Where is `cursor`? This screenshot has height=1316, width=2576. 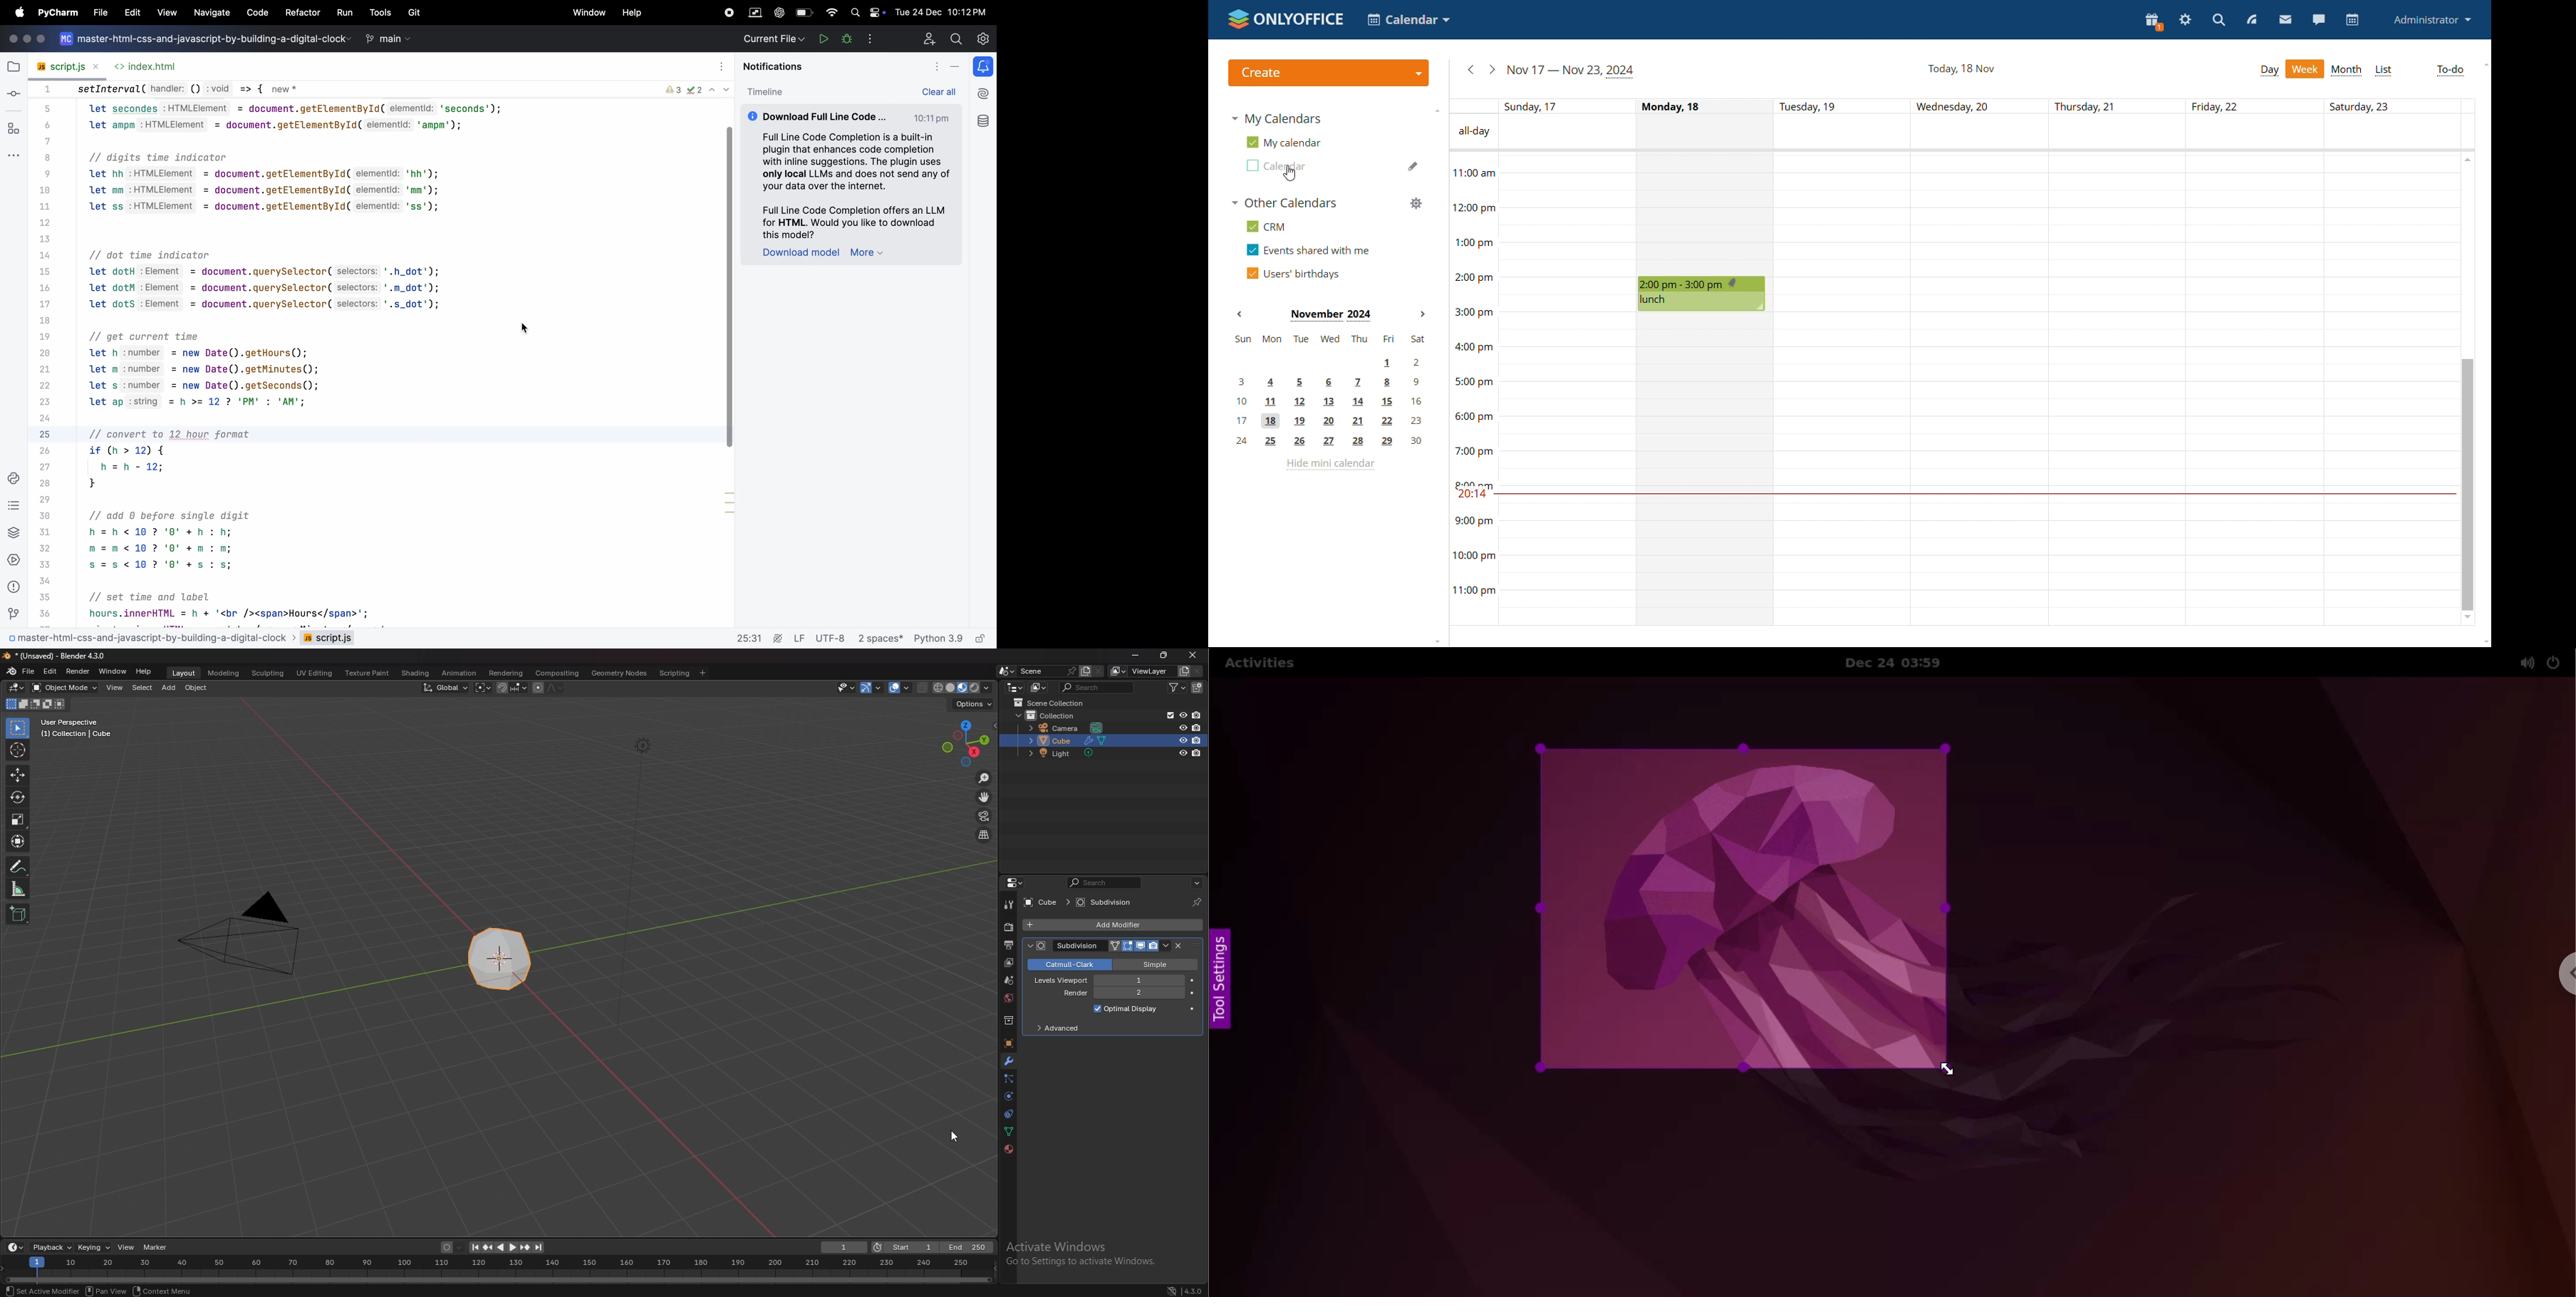 cursor is located at coordinates (18, 749).